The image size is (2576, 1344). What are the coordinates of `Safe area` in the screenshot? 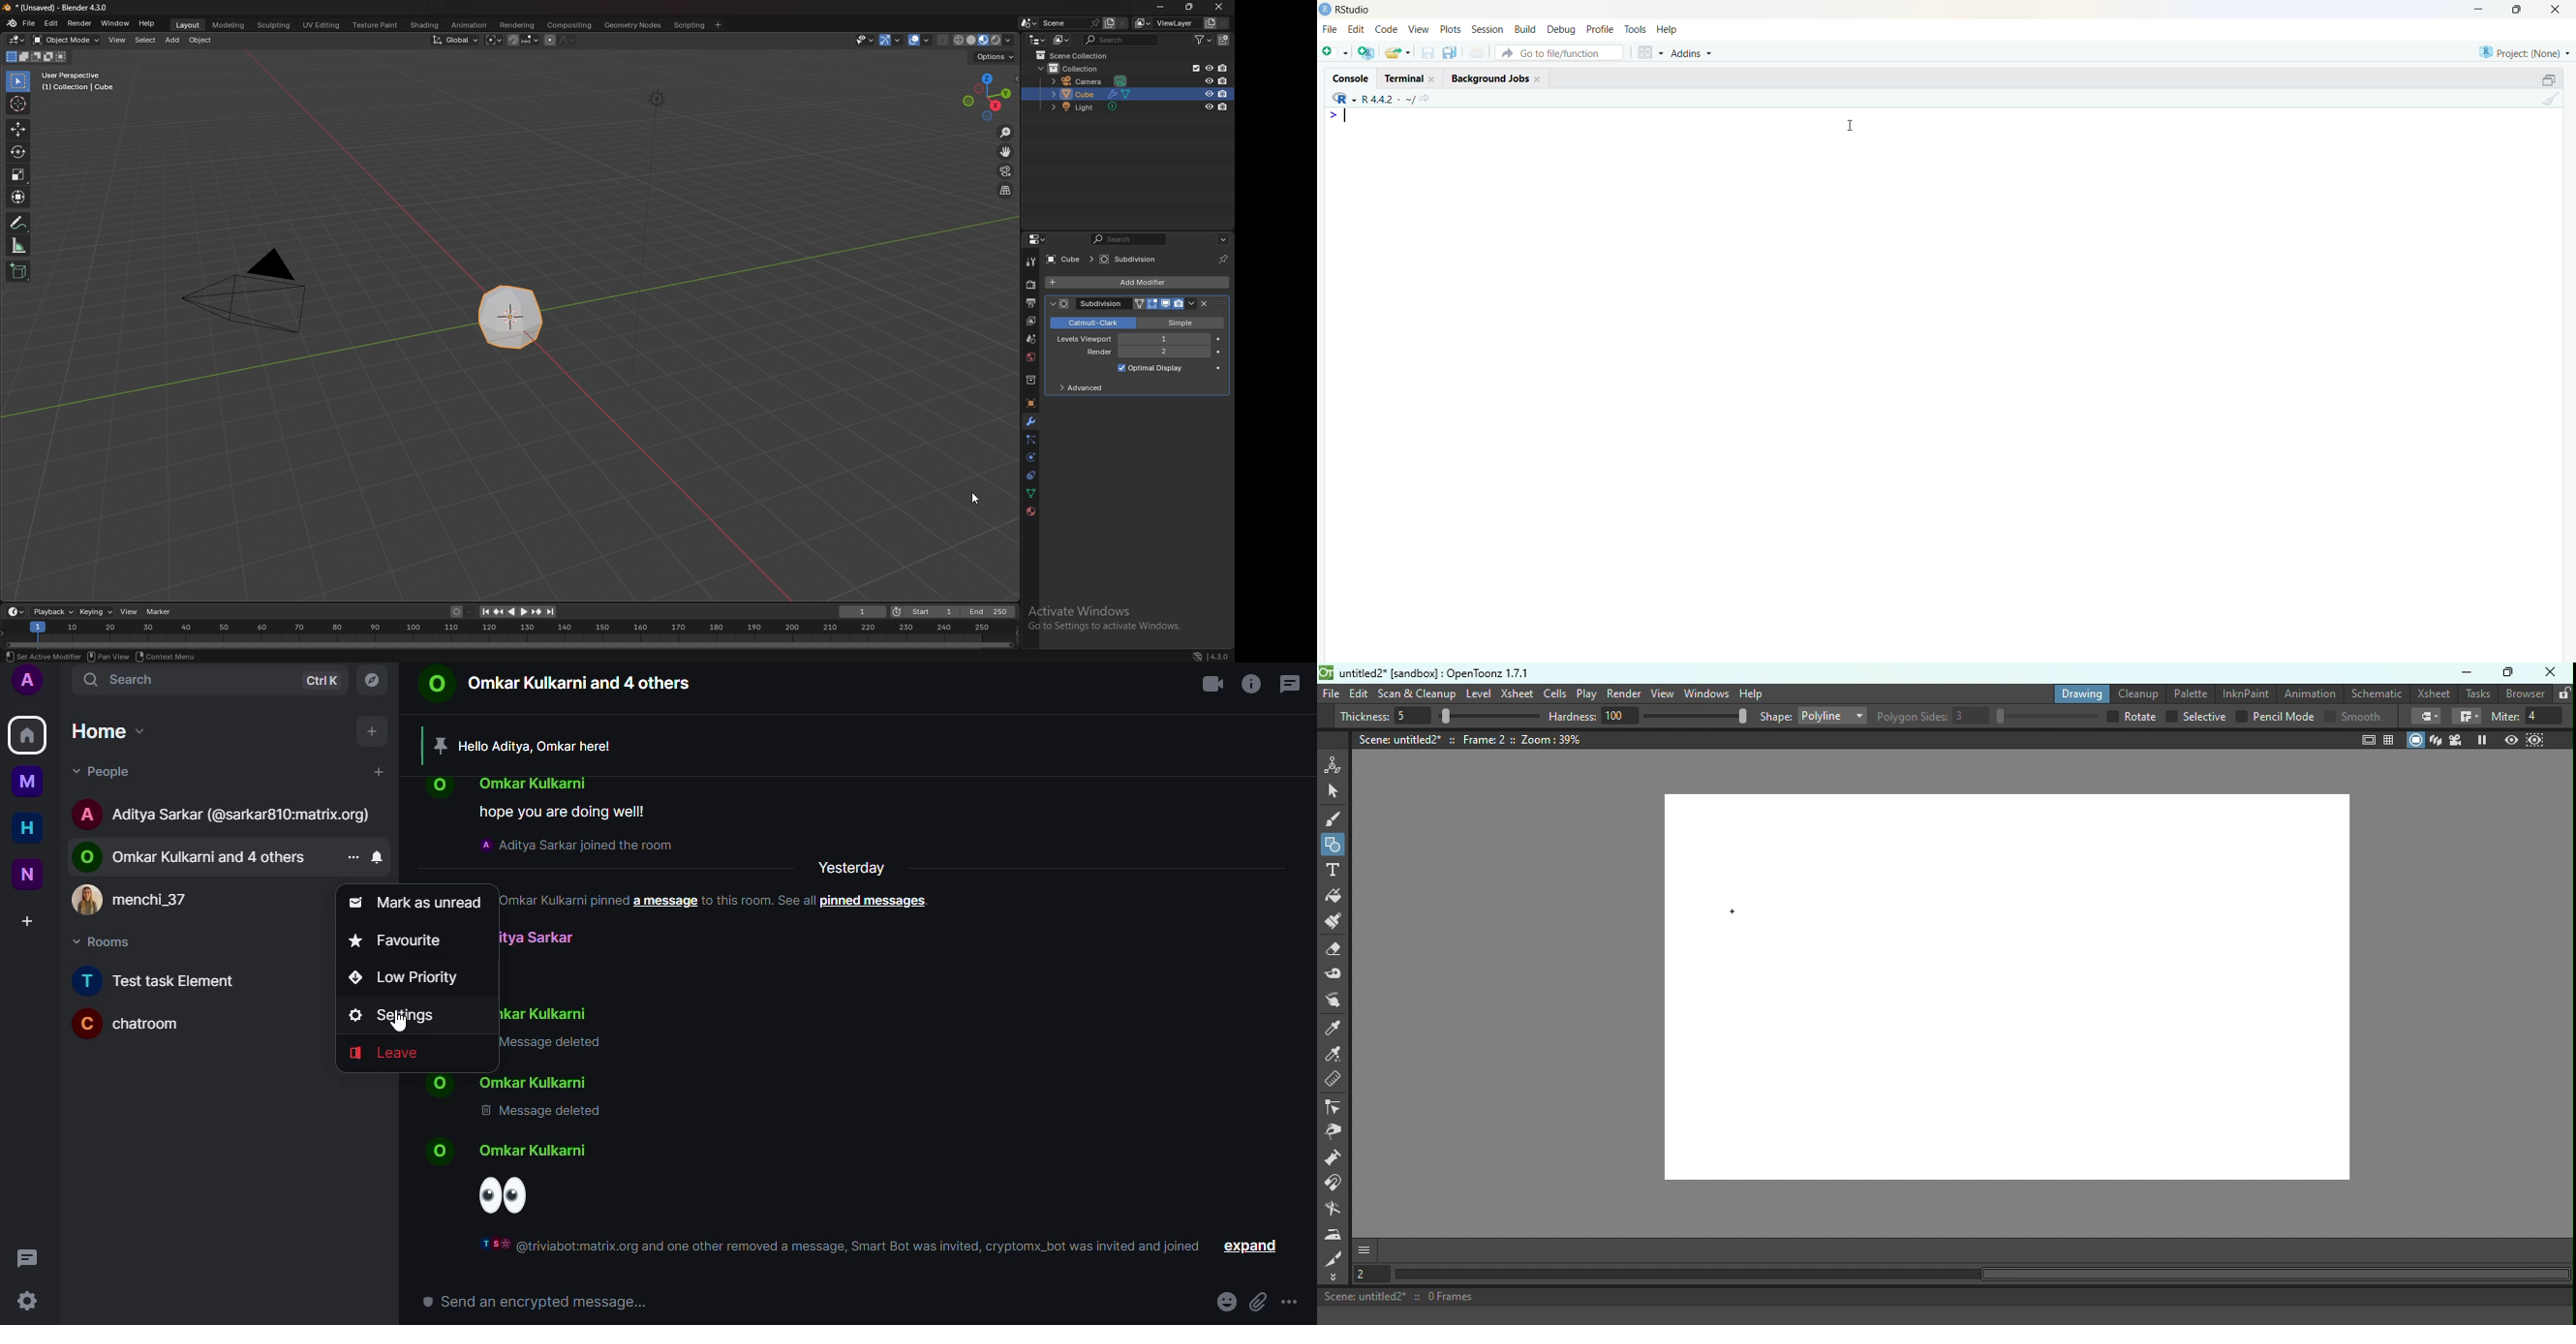 It's located at (2368, 741).